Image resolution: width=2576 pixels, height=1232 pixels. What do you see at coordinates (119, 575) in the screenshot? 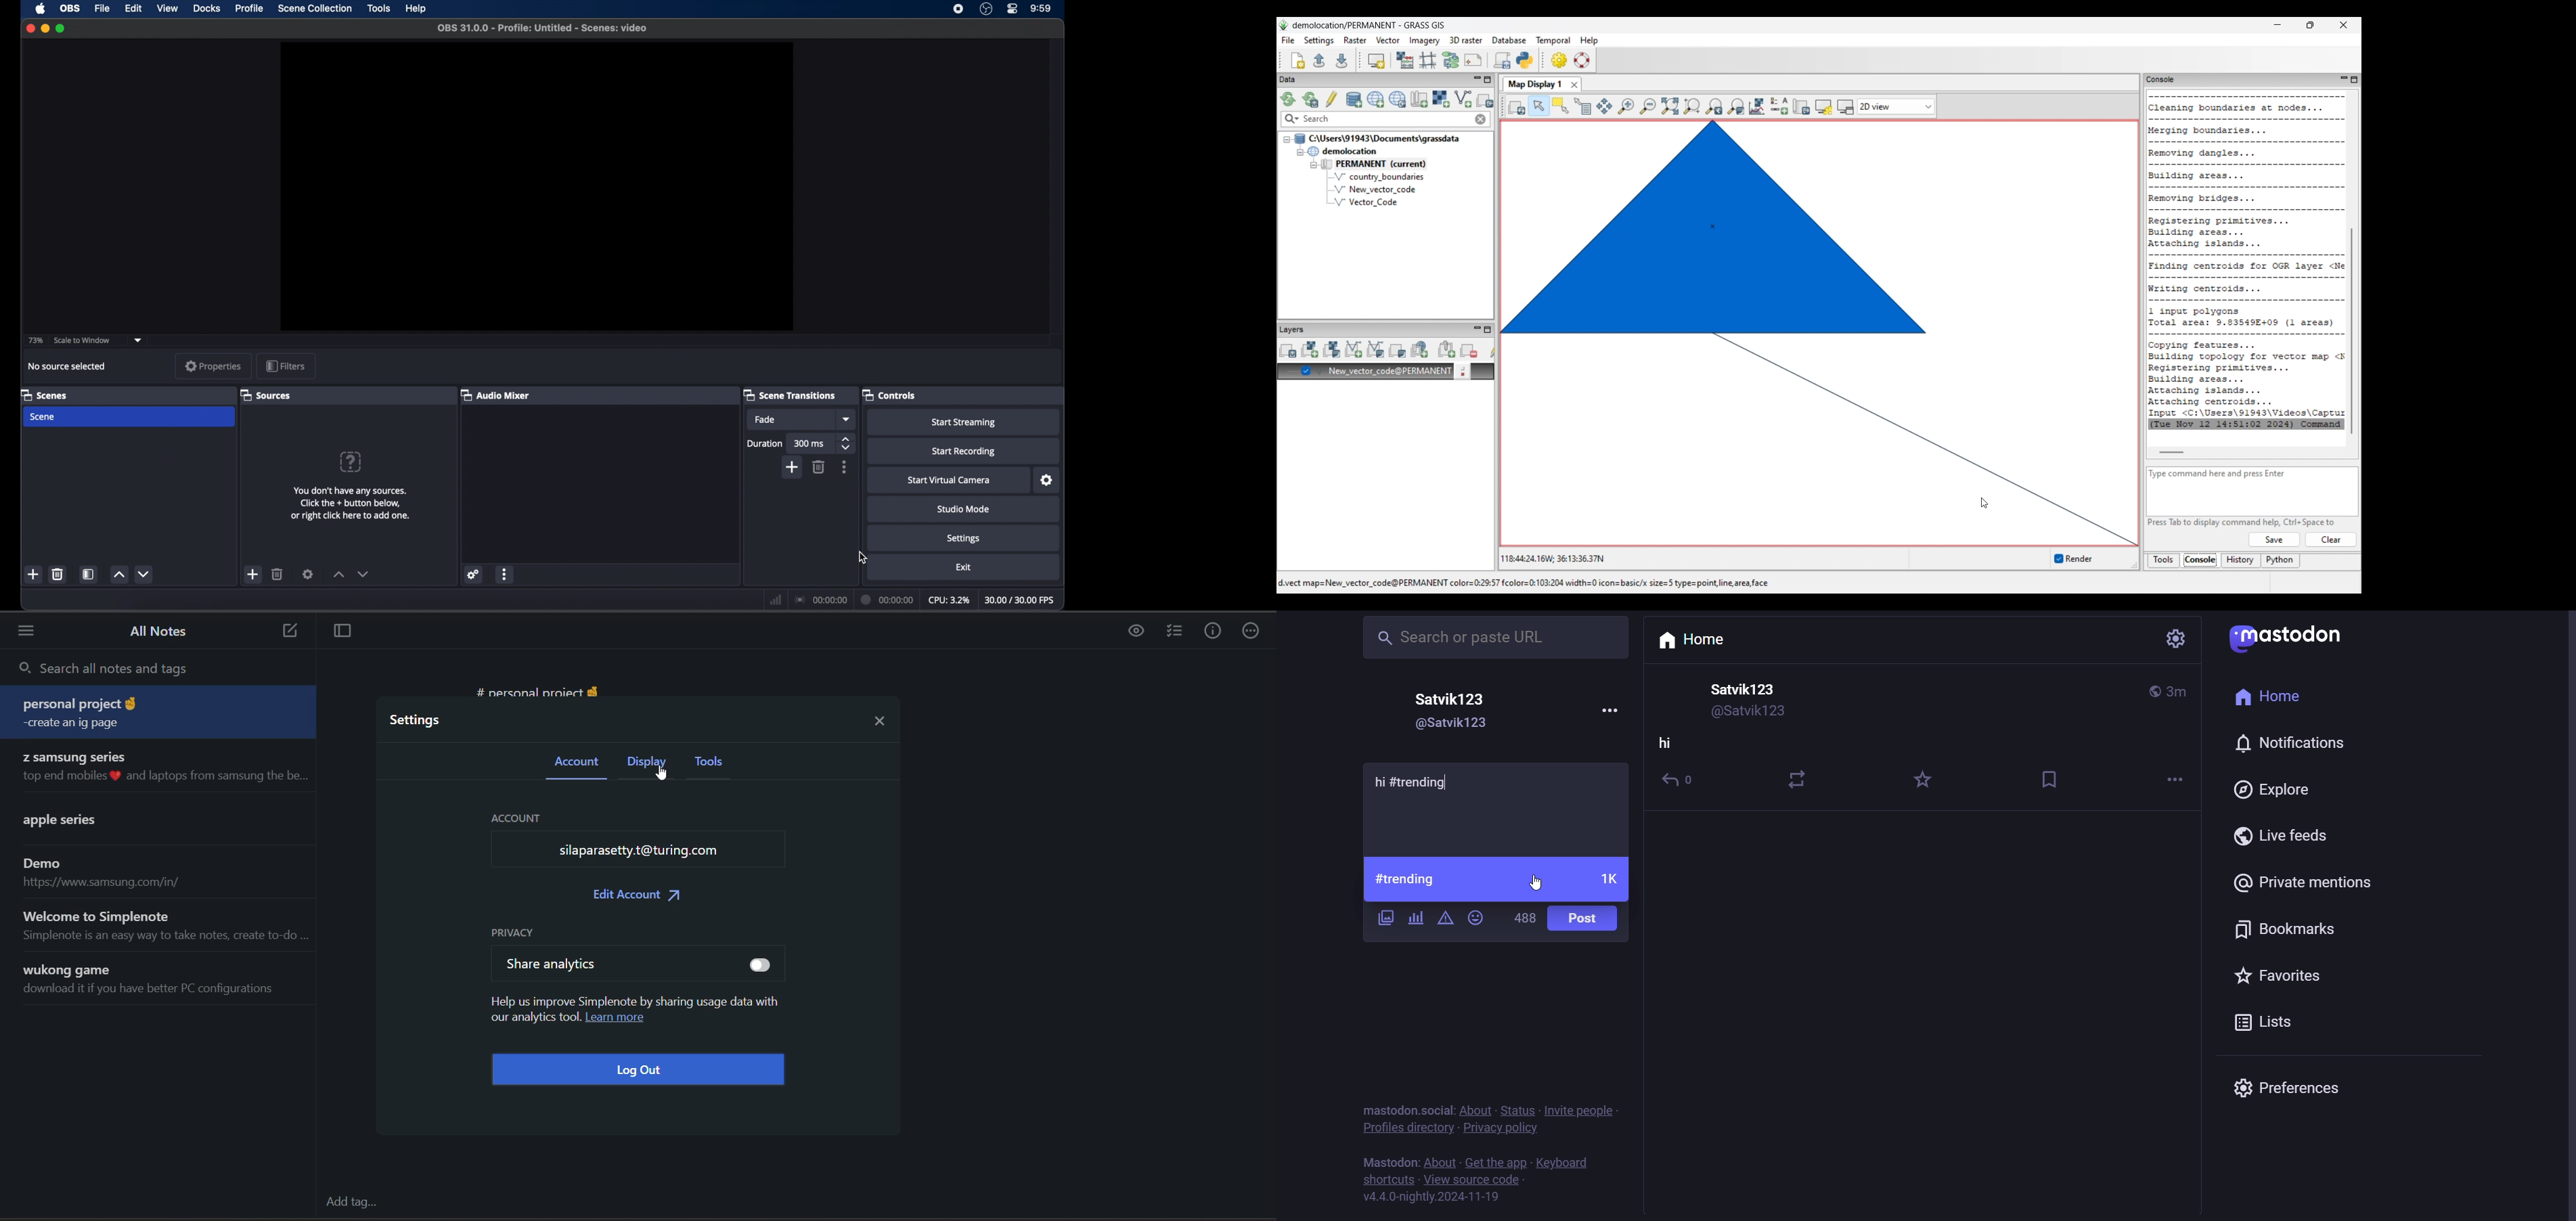
I see `increment` at bounding box center [119, 575].